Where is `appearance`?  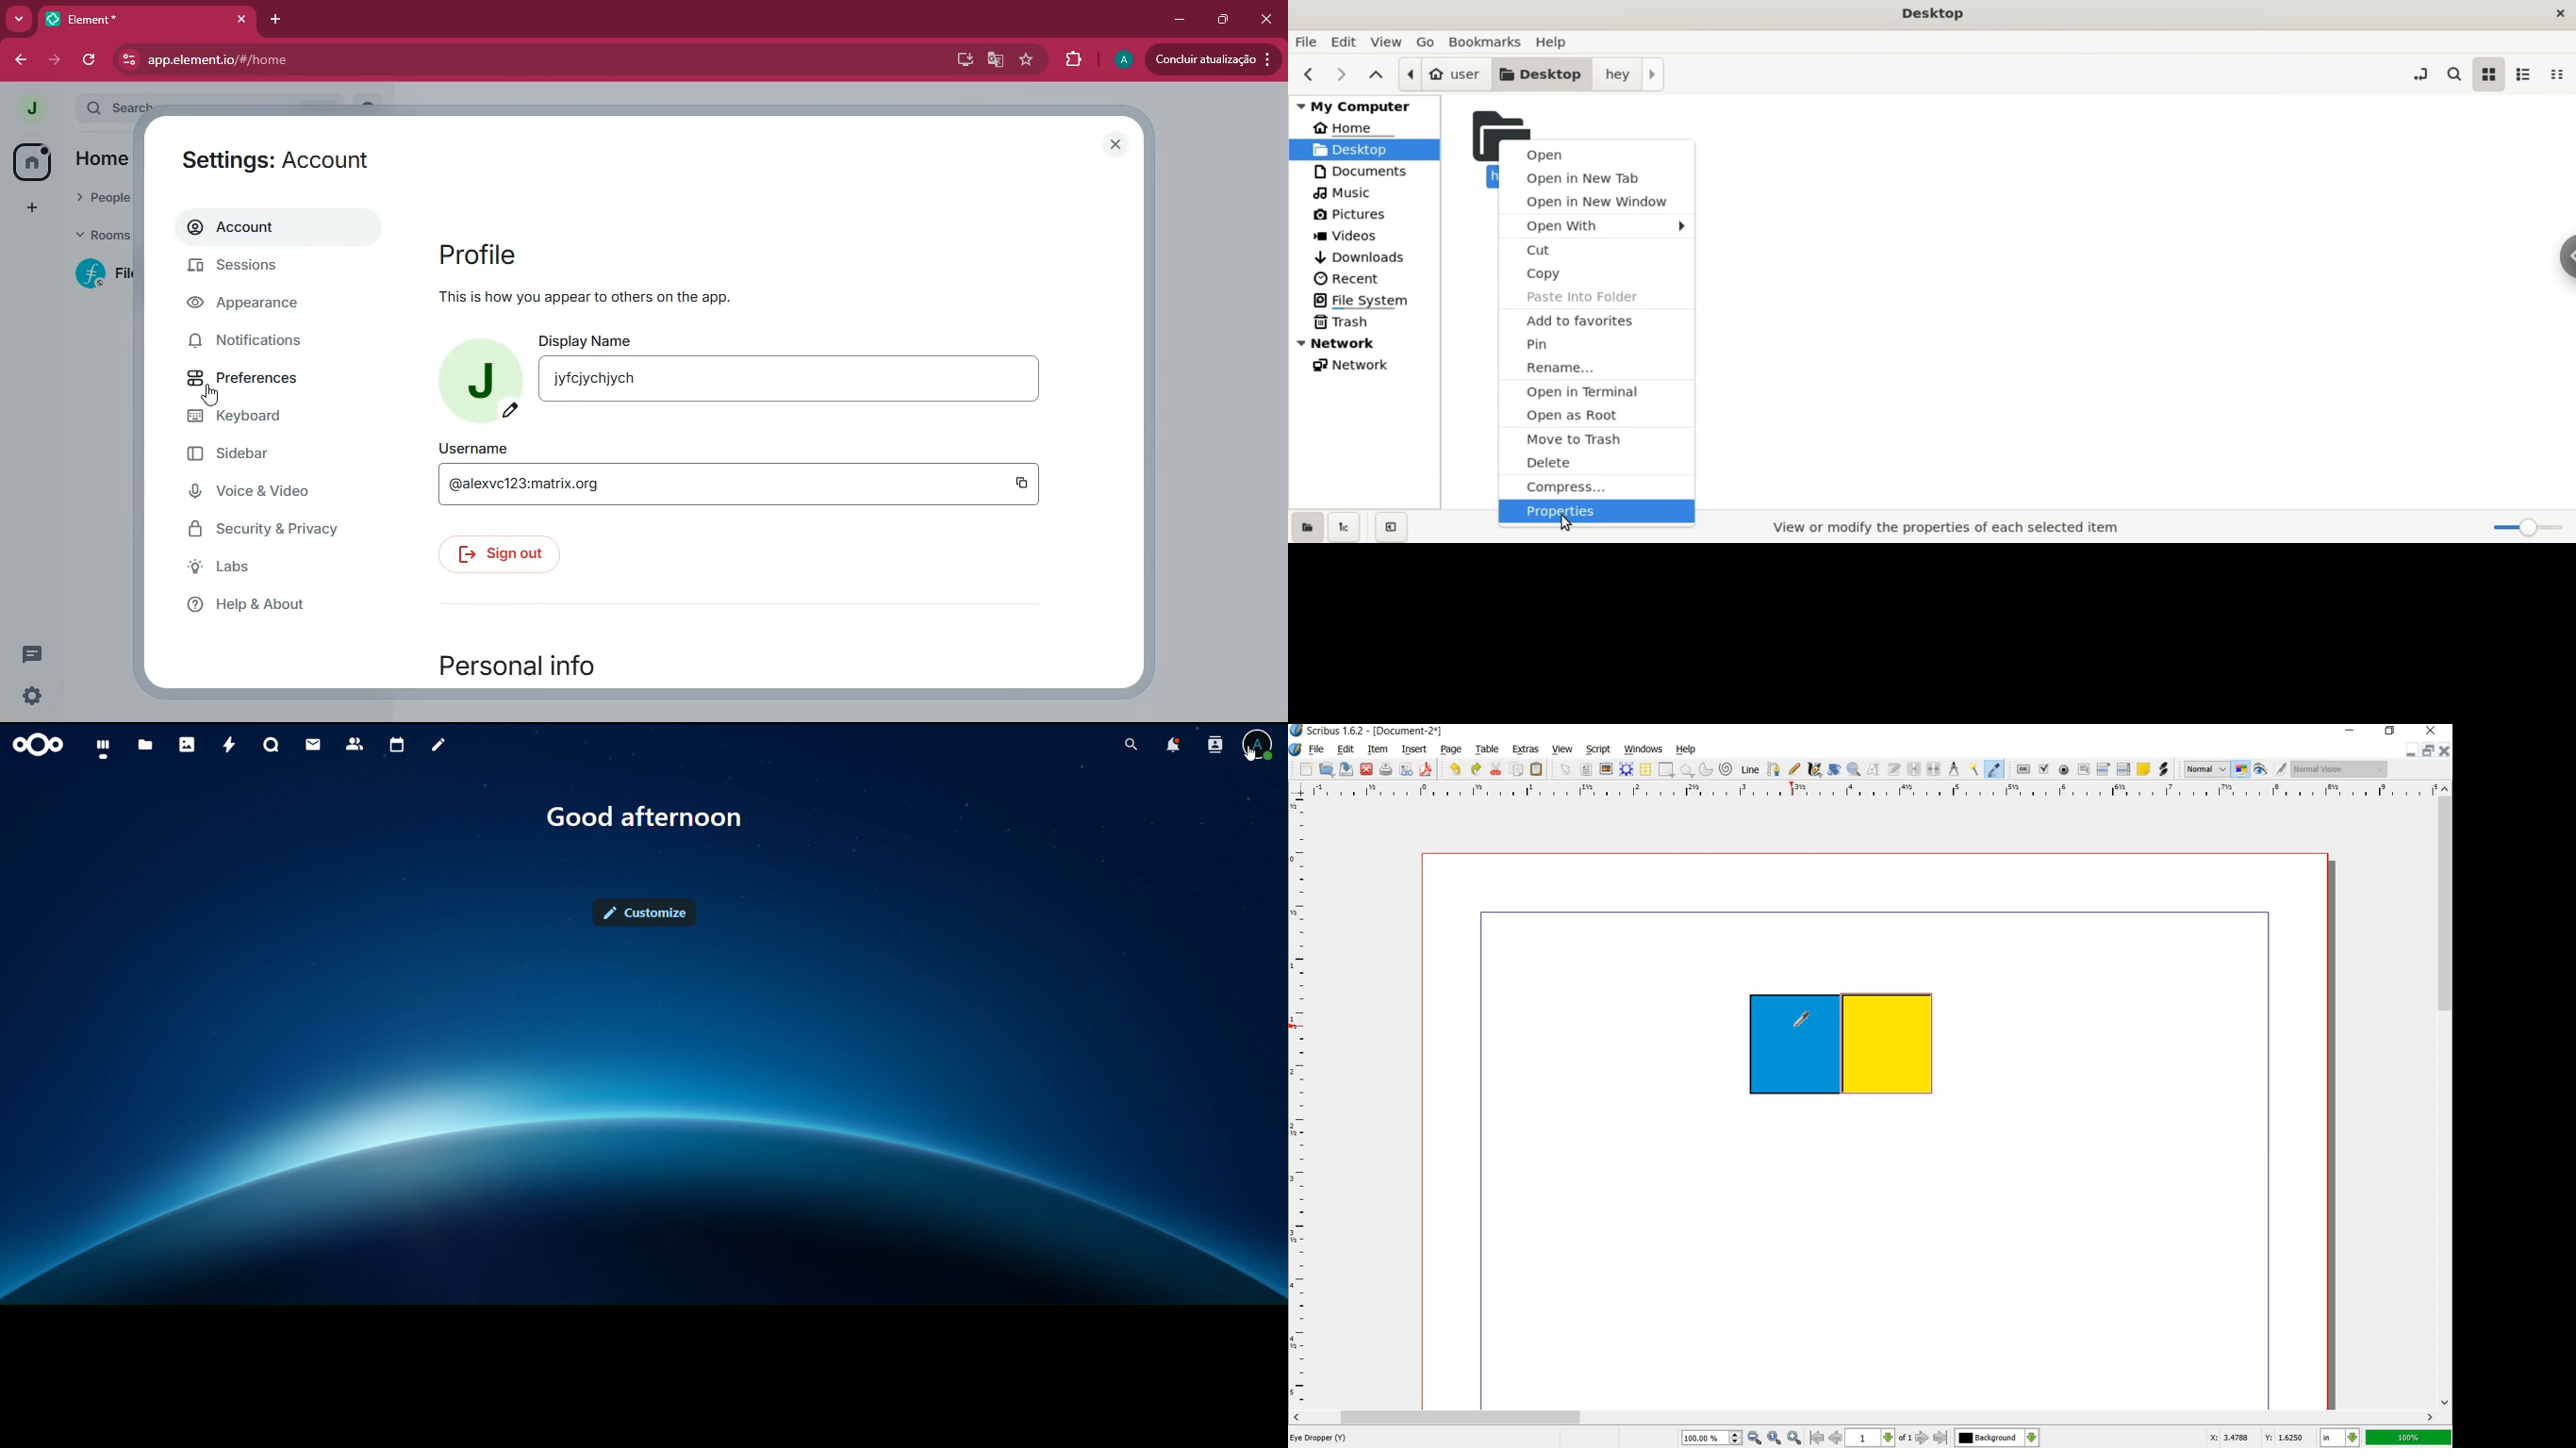 appearance is located at coordinates (264, 306).